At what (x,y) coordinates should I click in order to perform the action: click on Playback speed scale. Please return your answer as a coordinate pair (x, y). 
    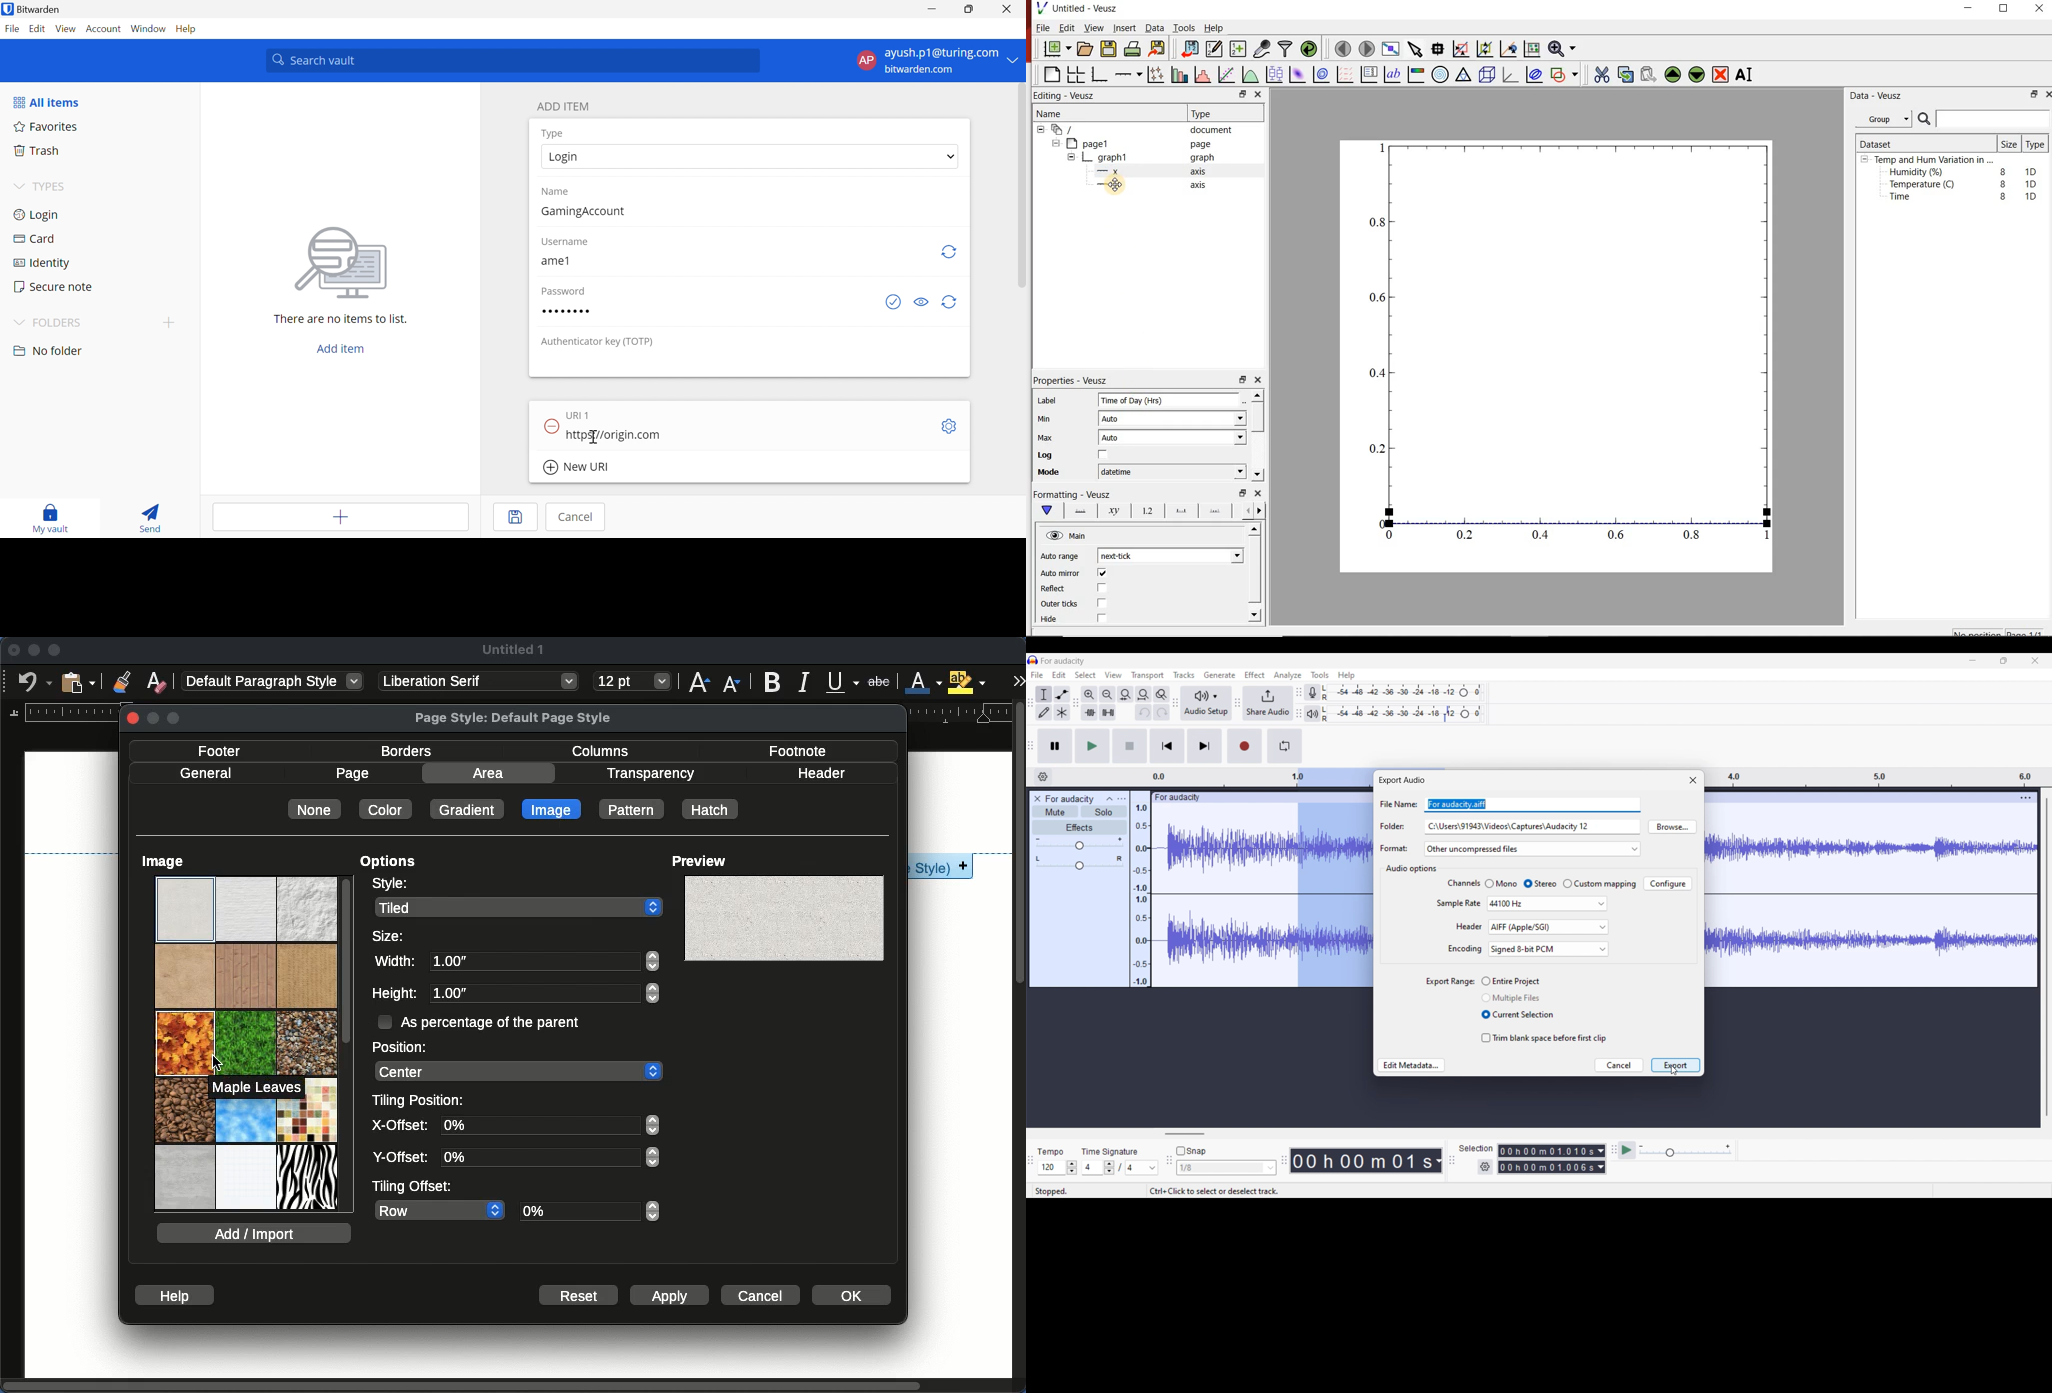
    Looking at the image, I should click on (1685, 1151).